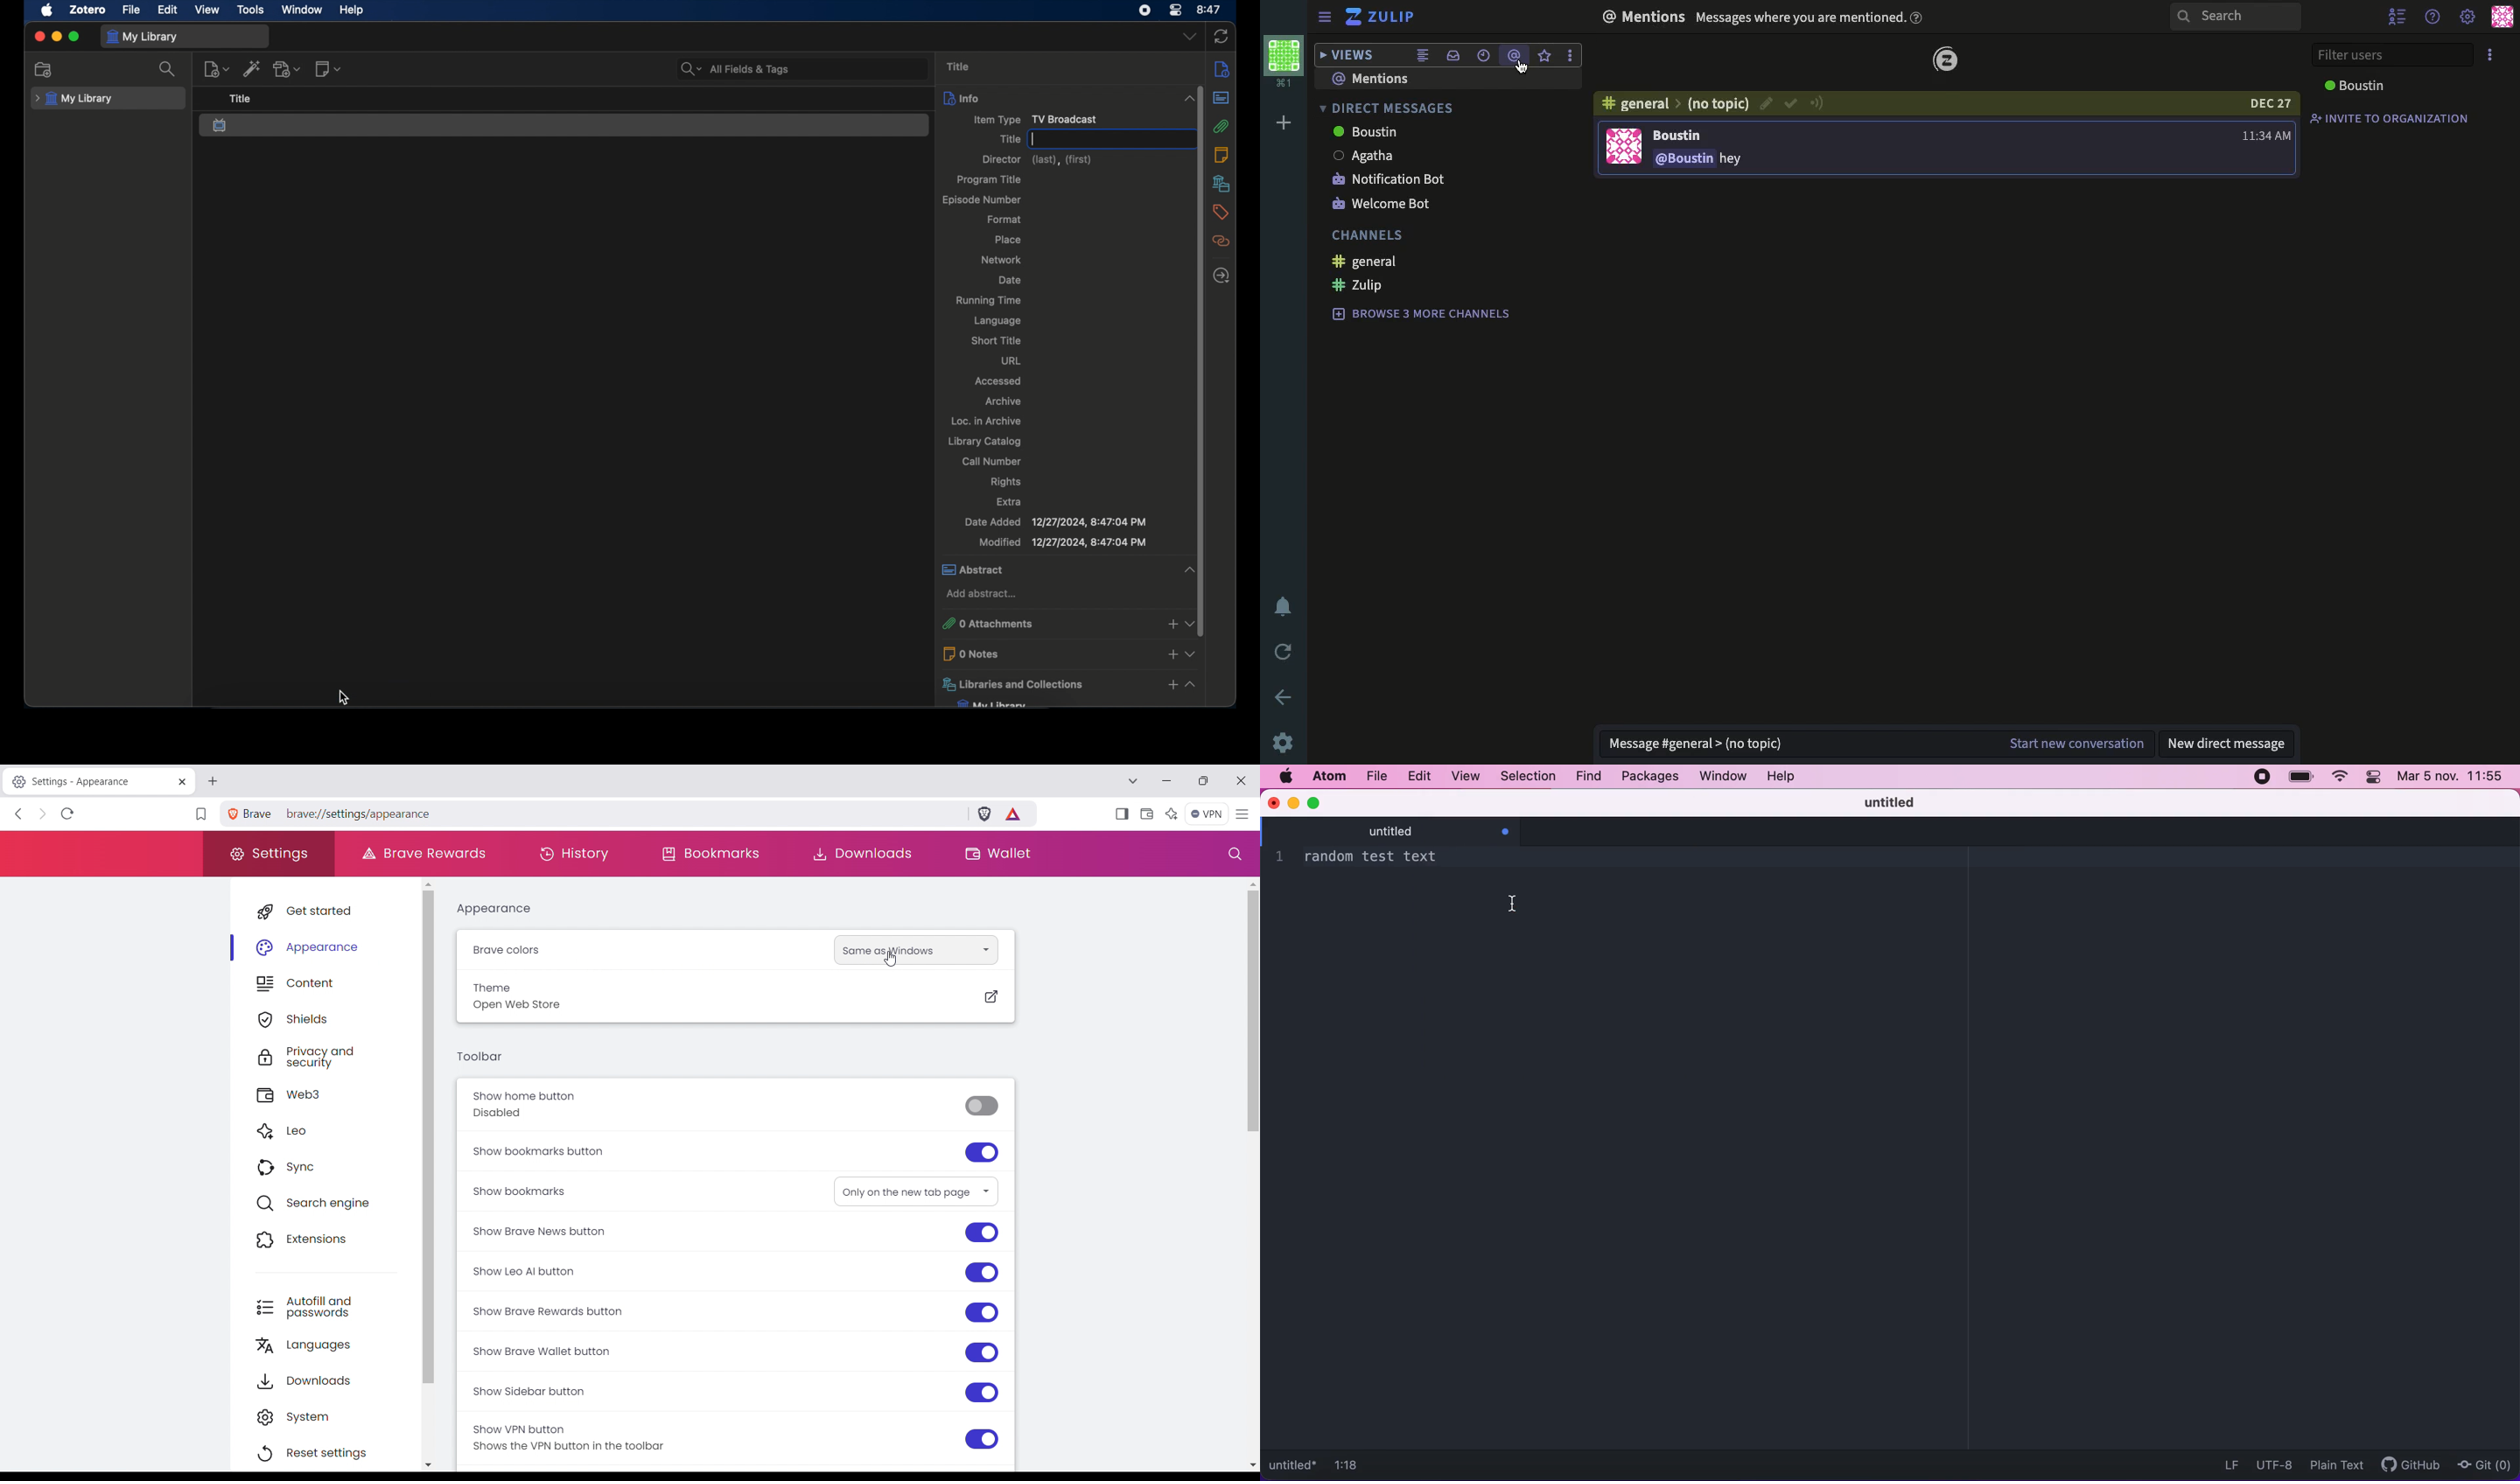 This screenshot has height=1484, width=2520. I want to click on help, so click(1783, 776).